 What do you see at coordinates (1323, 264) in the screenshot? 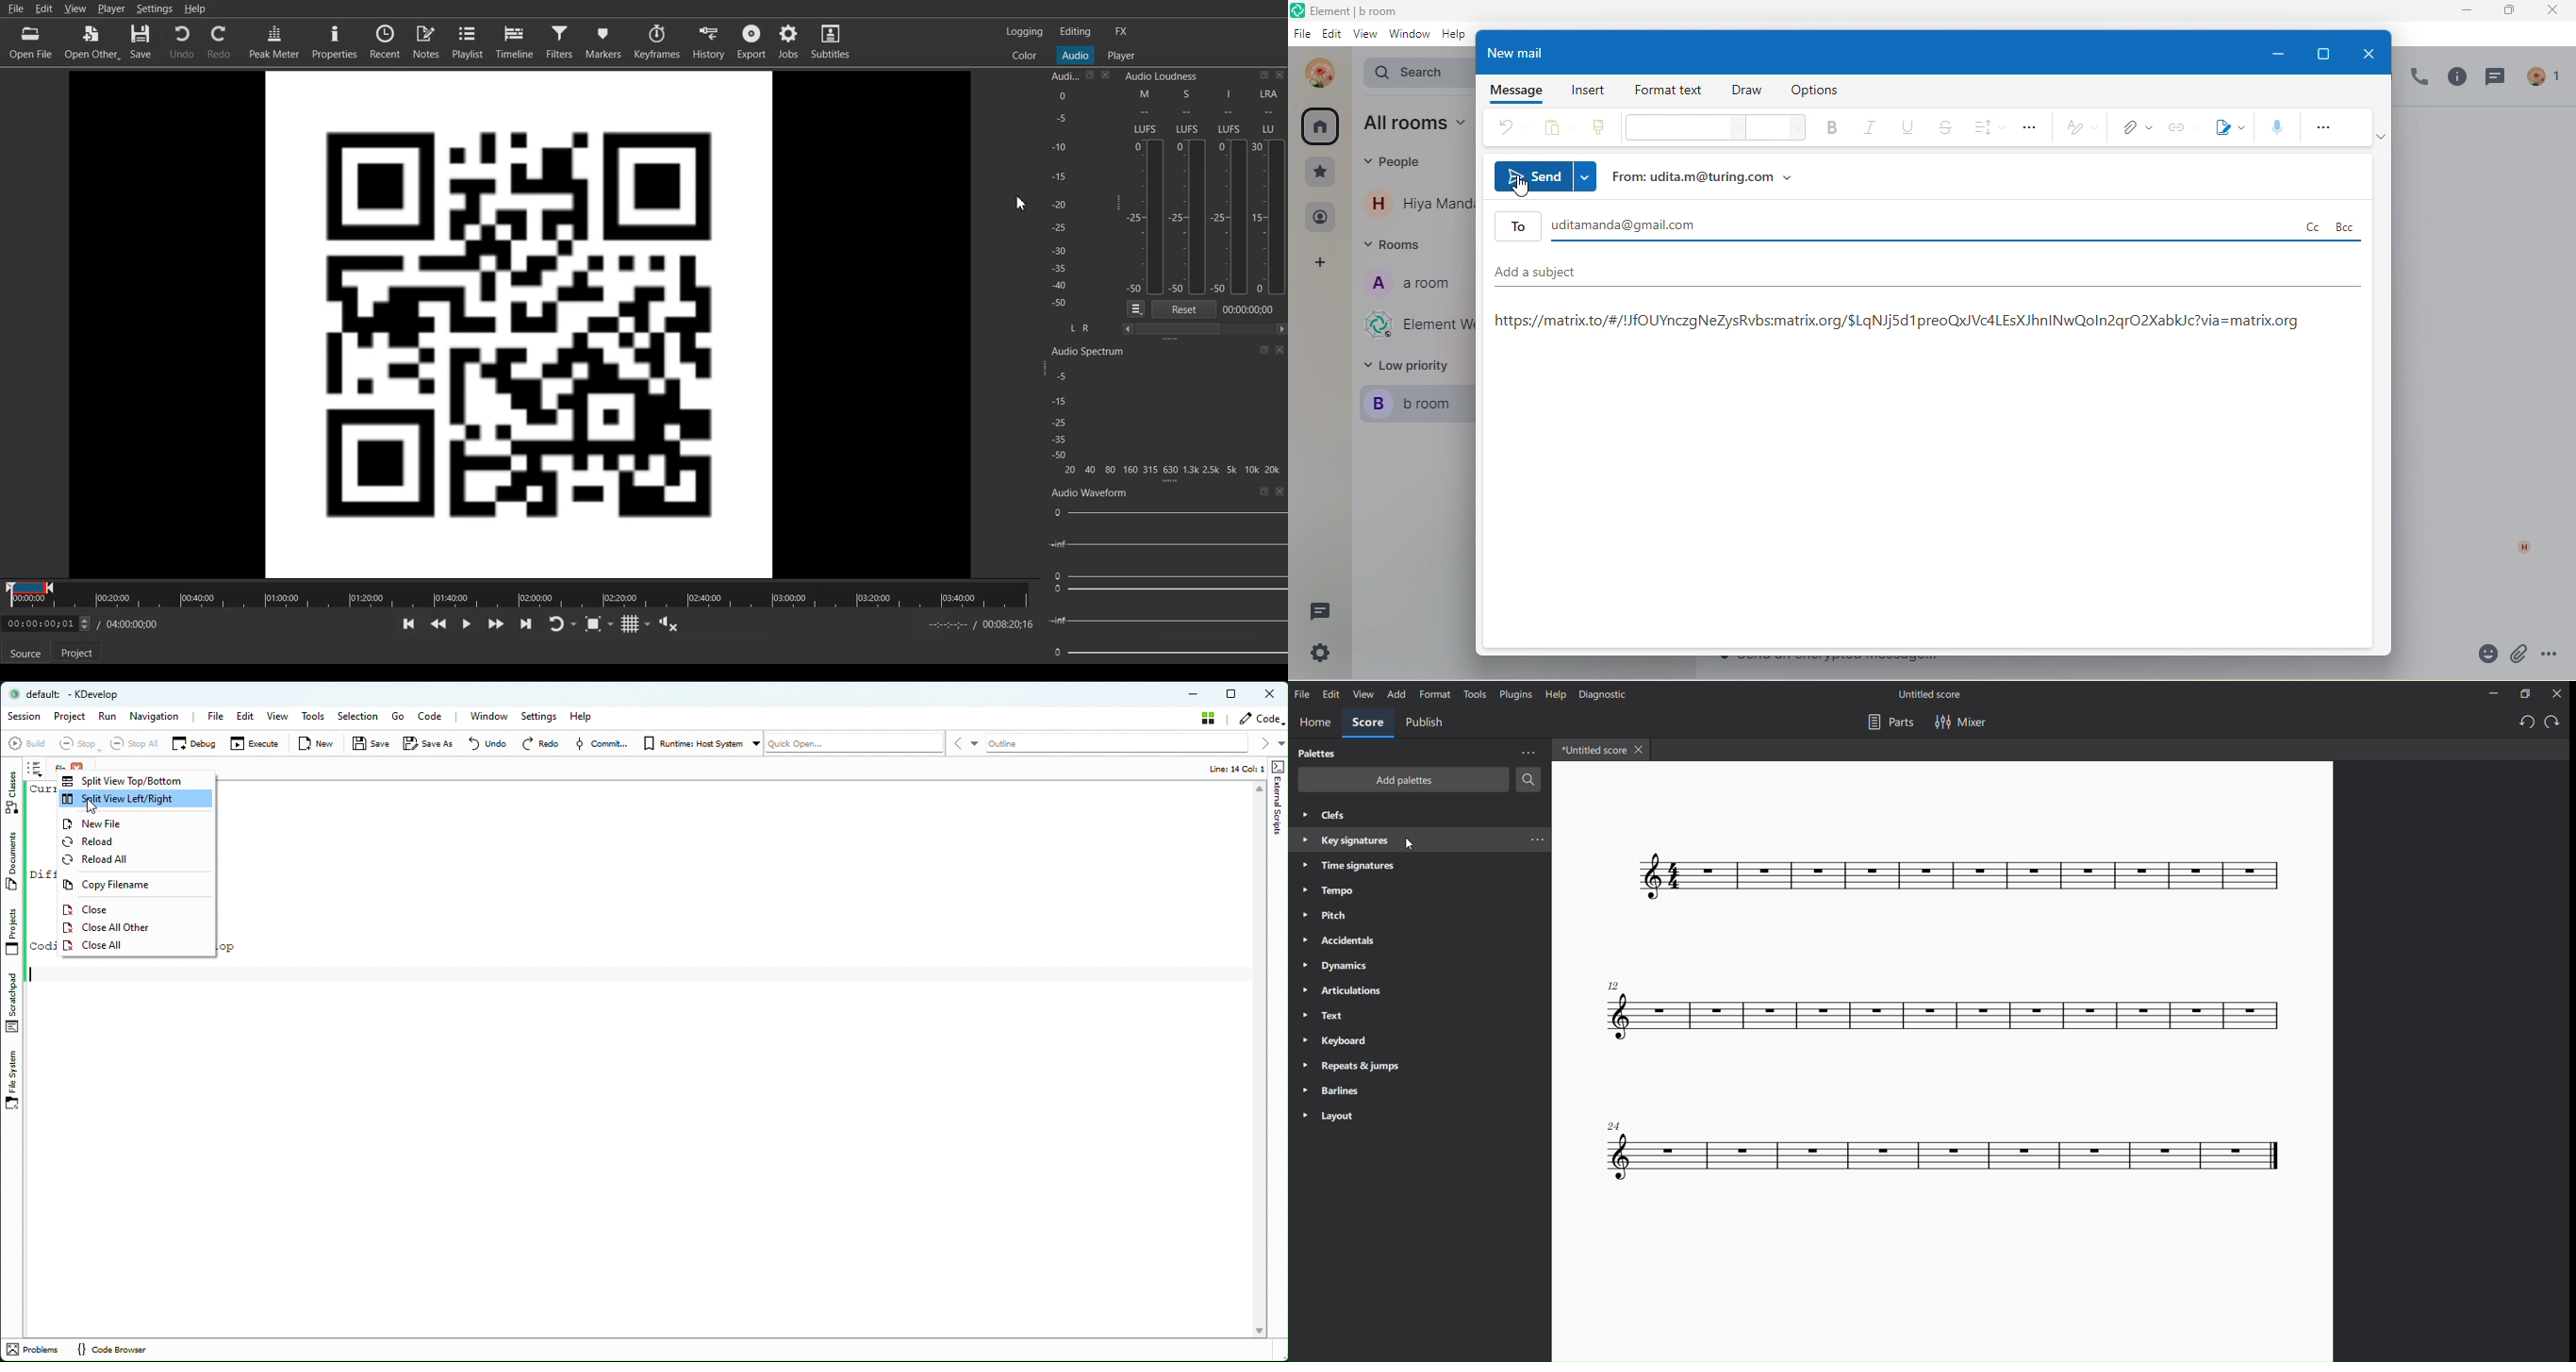
I see `add` at bounding box center [1323, 264].